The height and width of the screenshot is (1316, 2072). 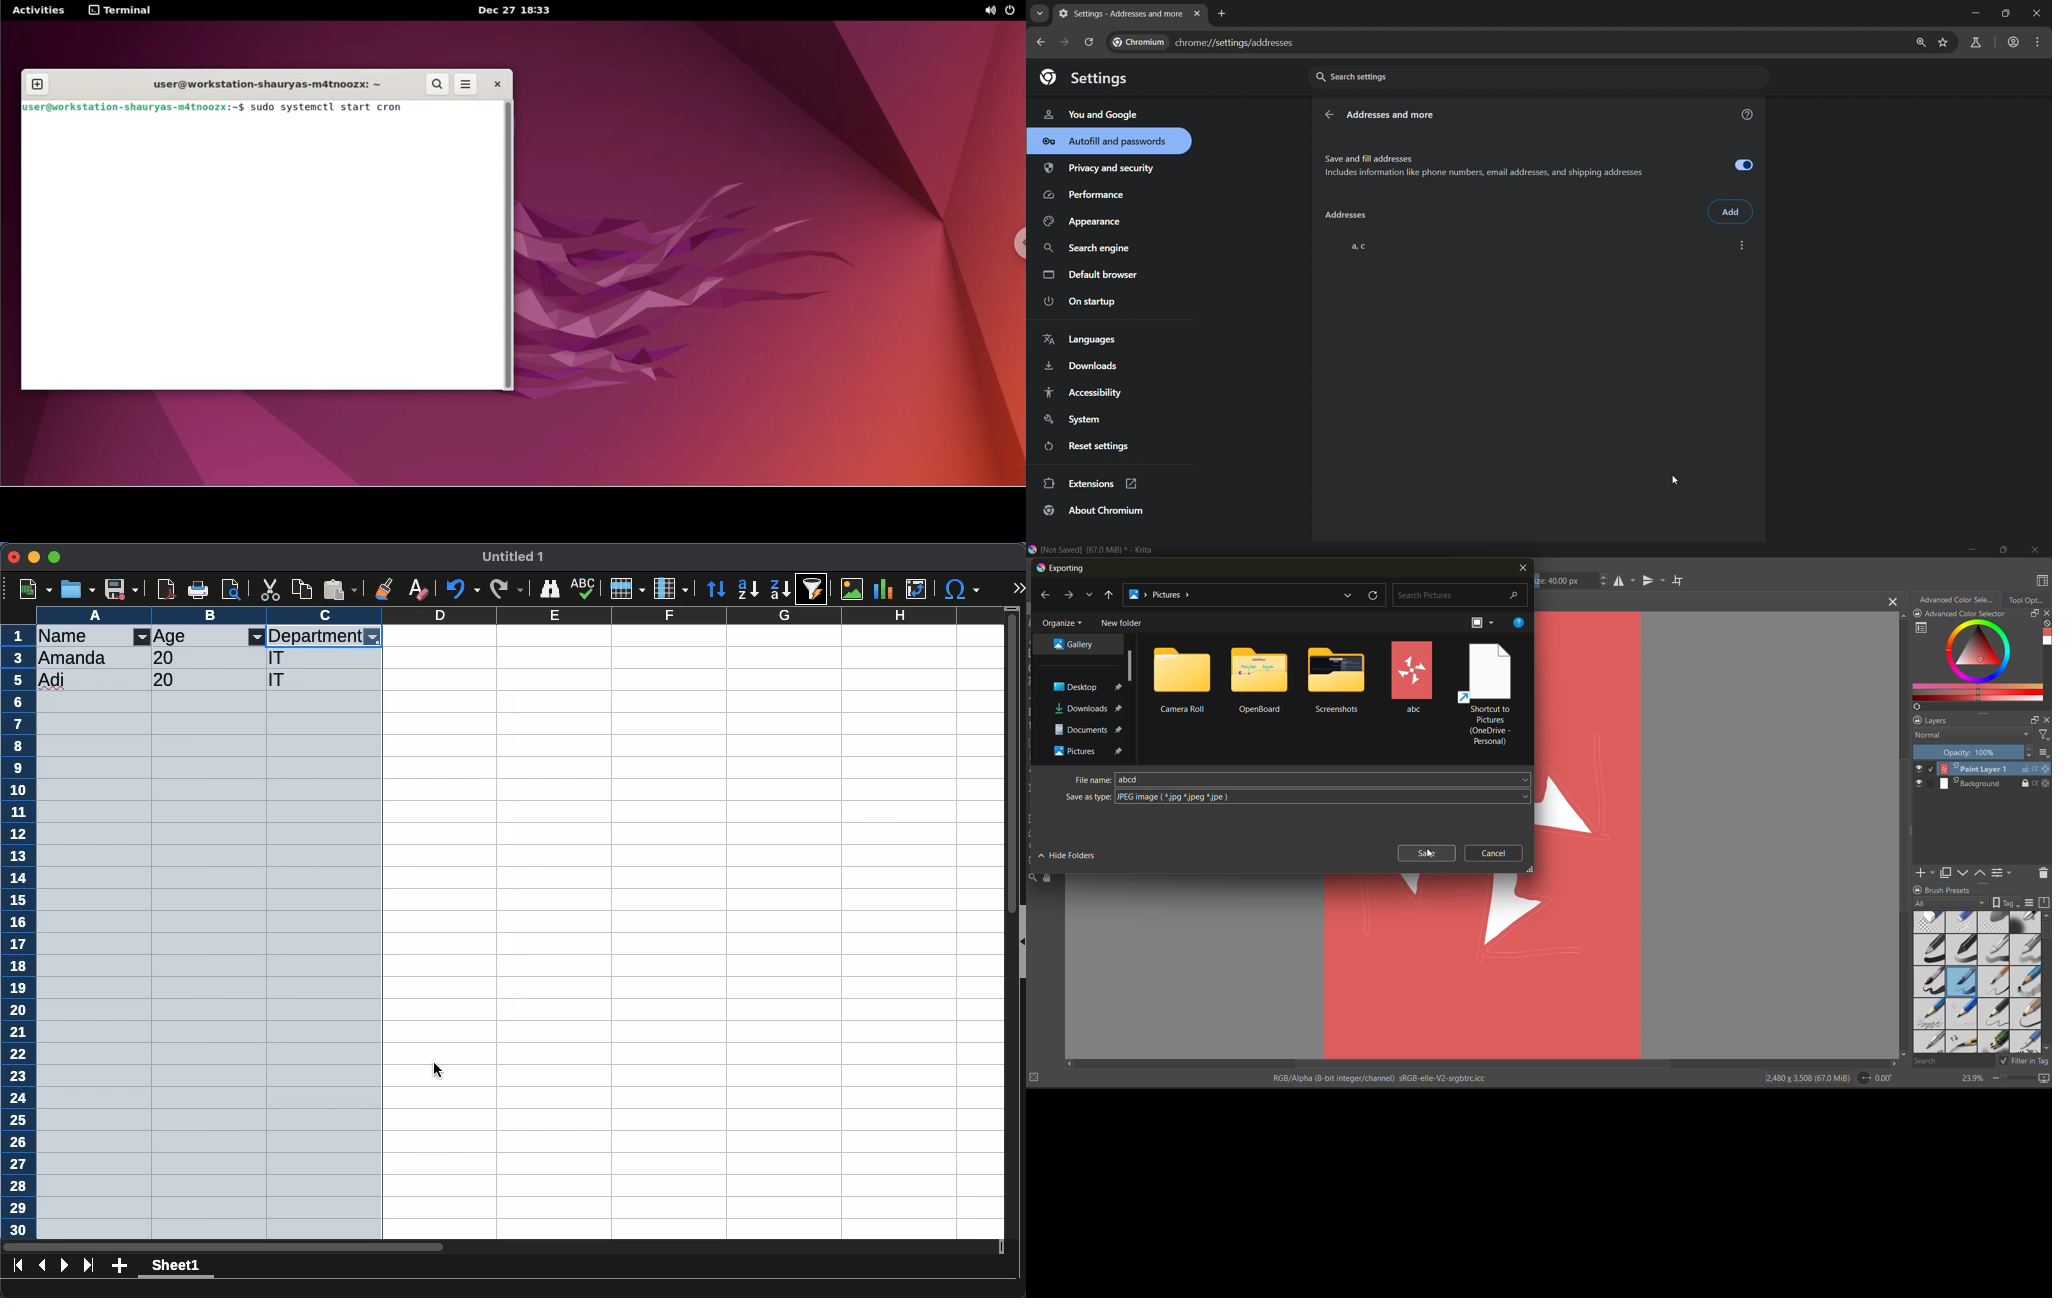 I want to click on size, so click(x=1571, y=582).